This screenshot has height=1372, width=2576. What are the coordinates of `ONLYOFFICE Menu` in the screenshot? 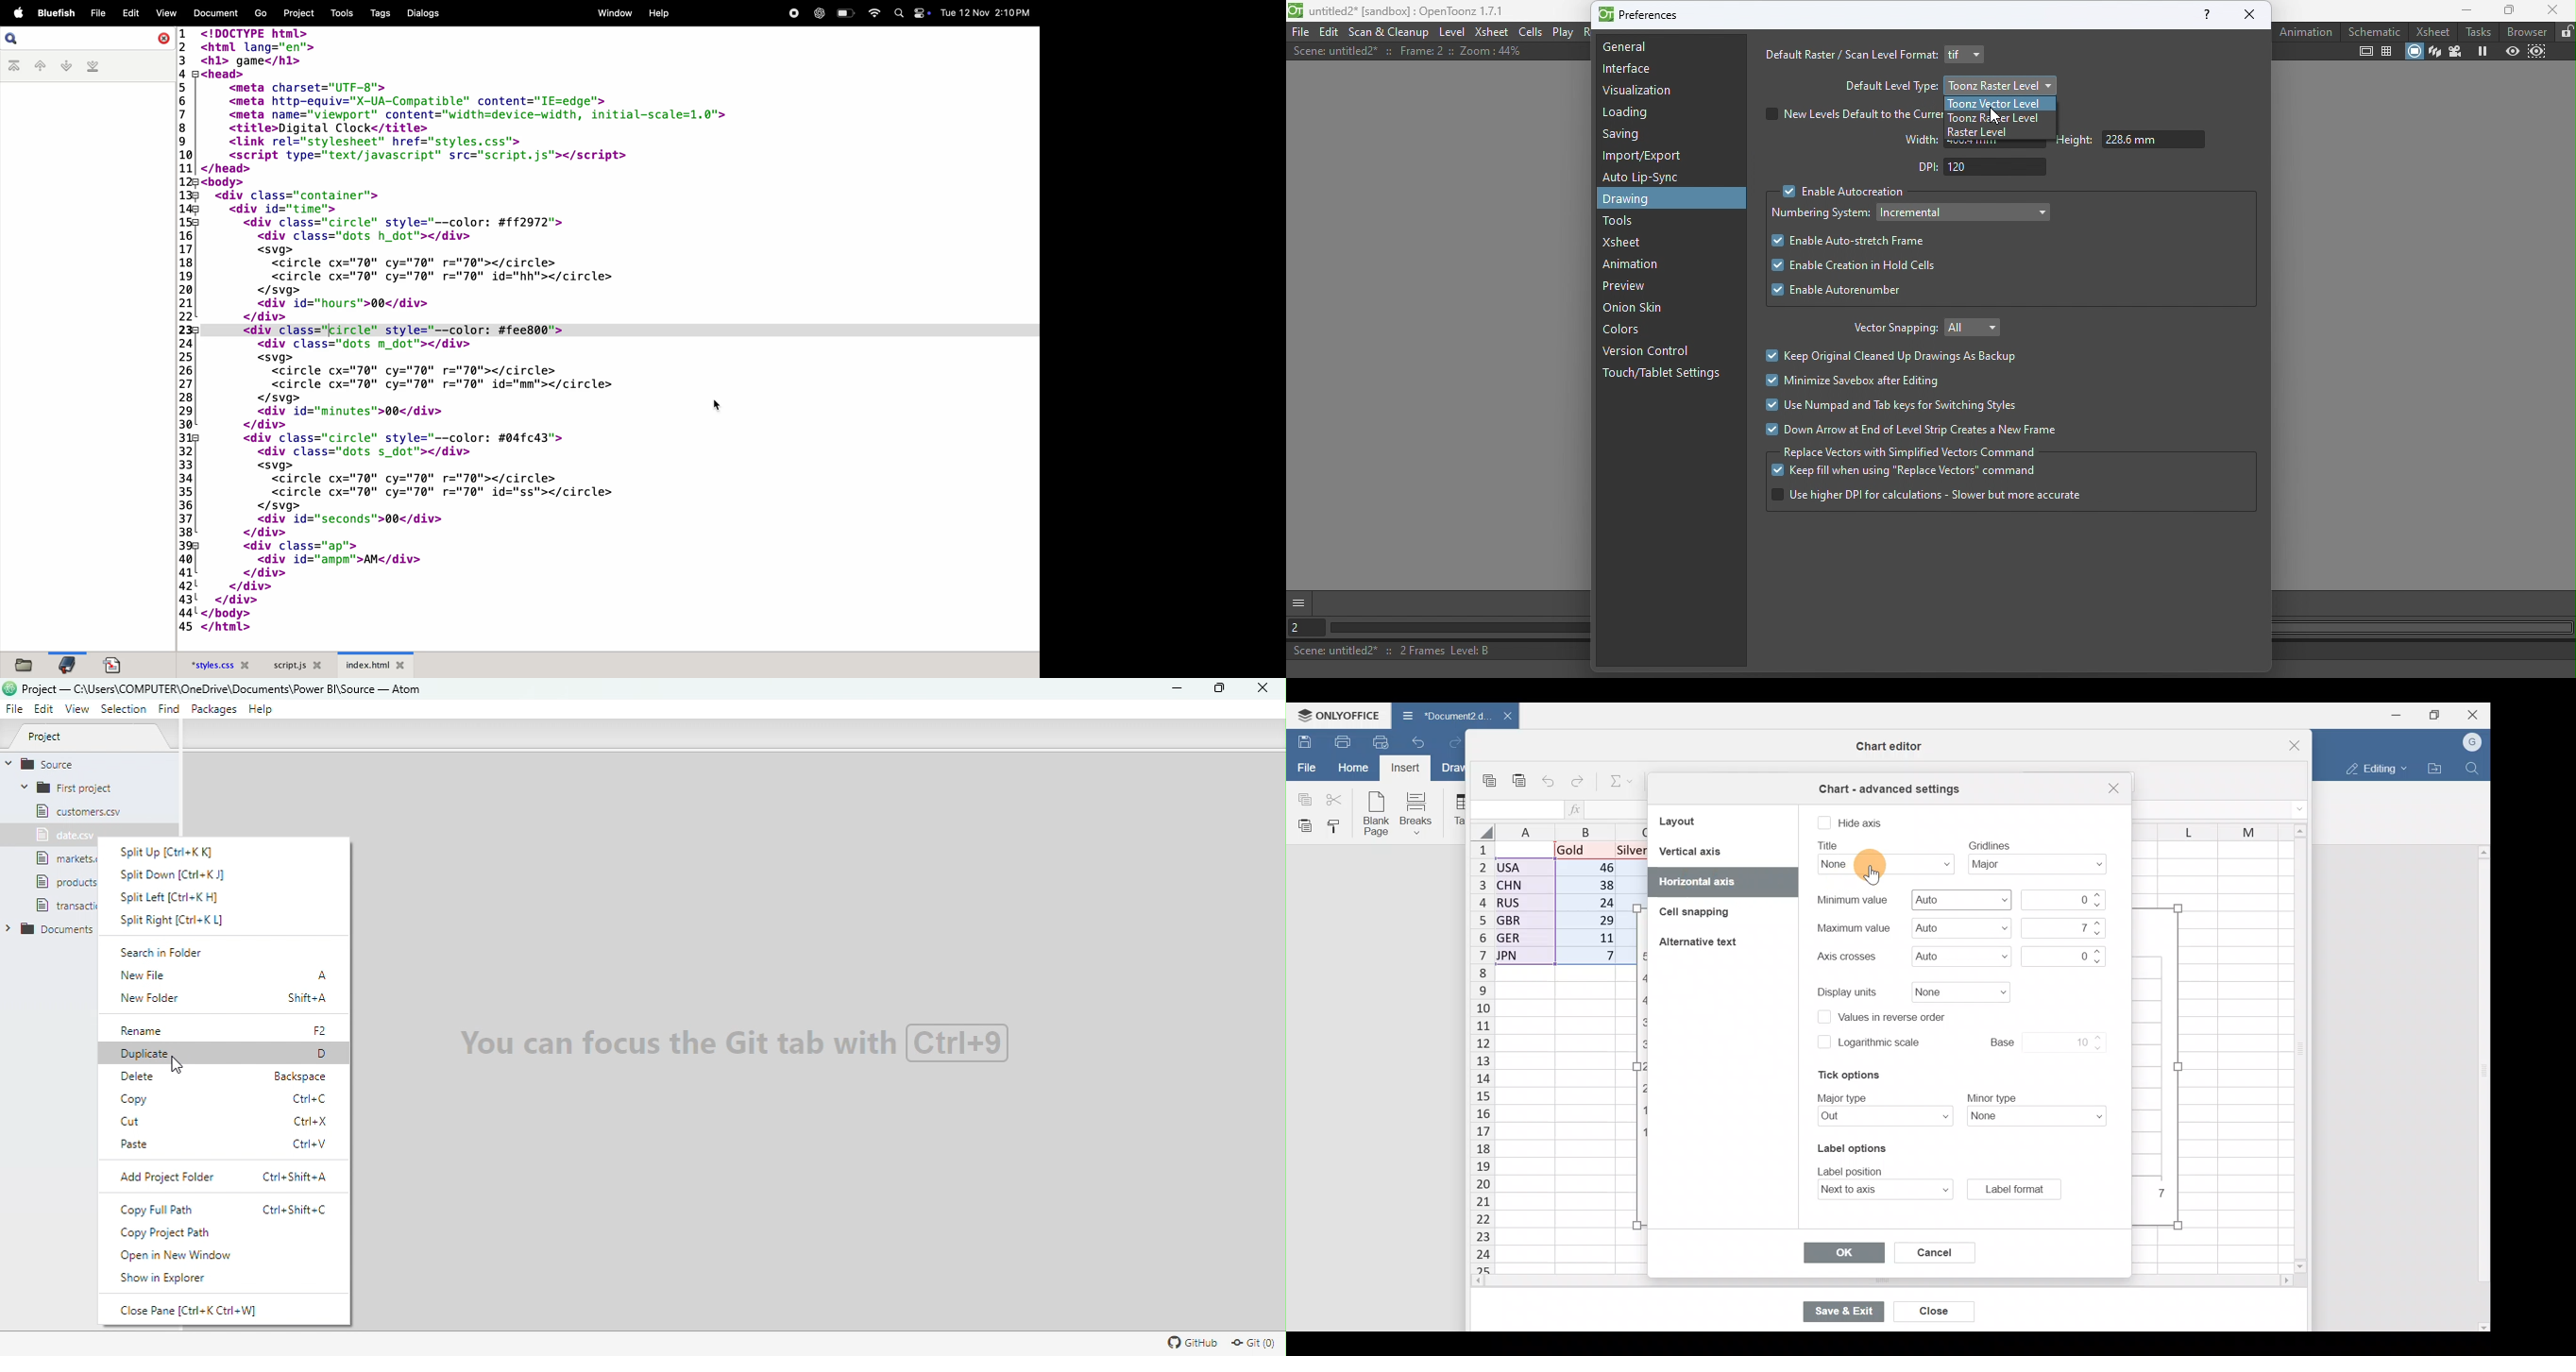 It's located at (1338, 714).